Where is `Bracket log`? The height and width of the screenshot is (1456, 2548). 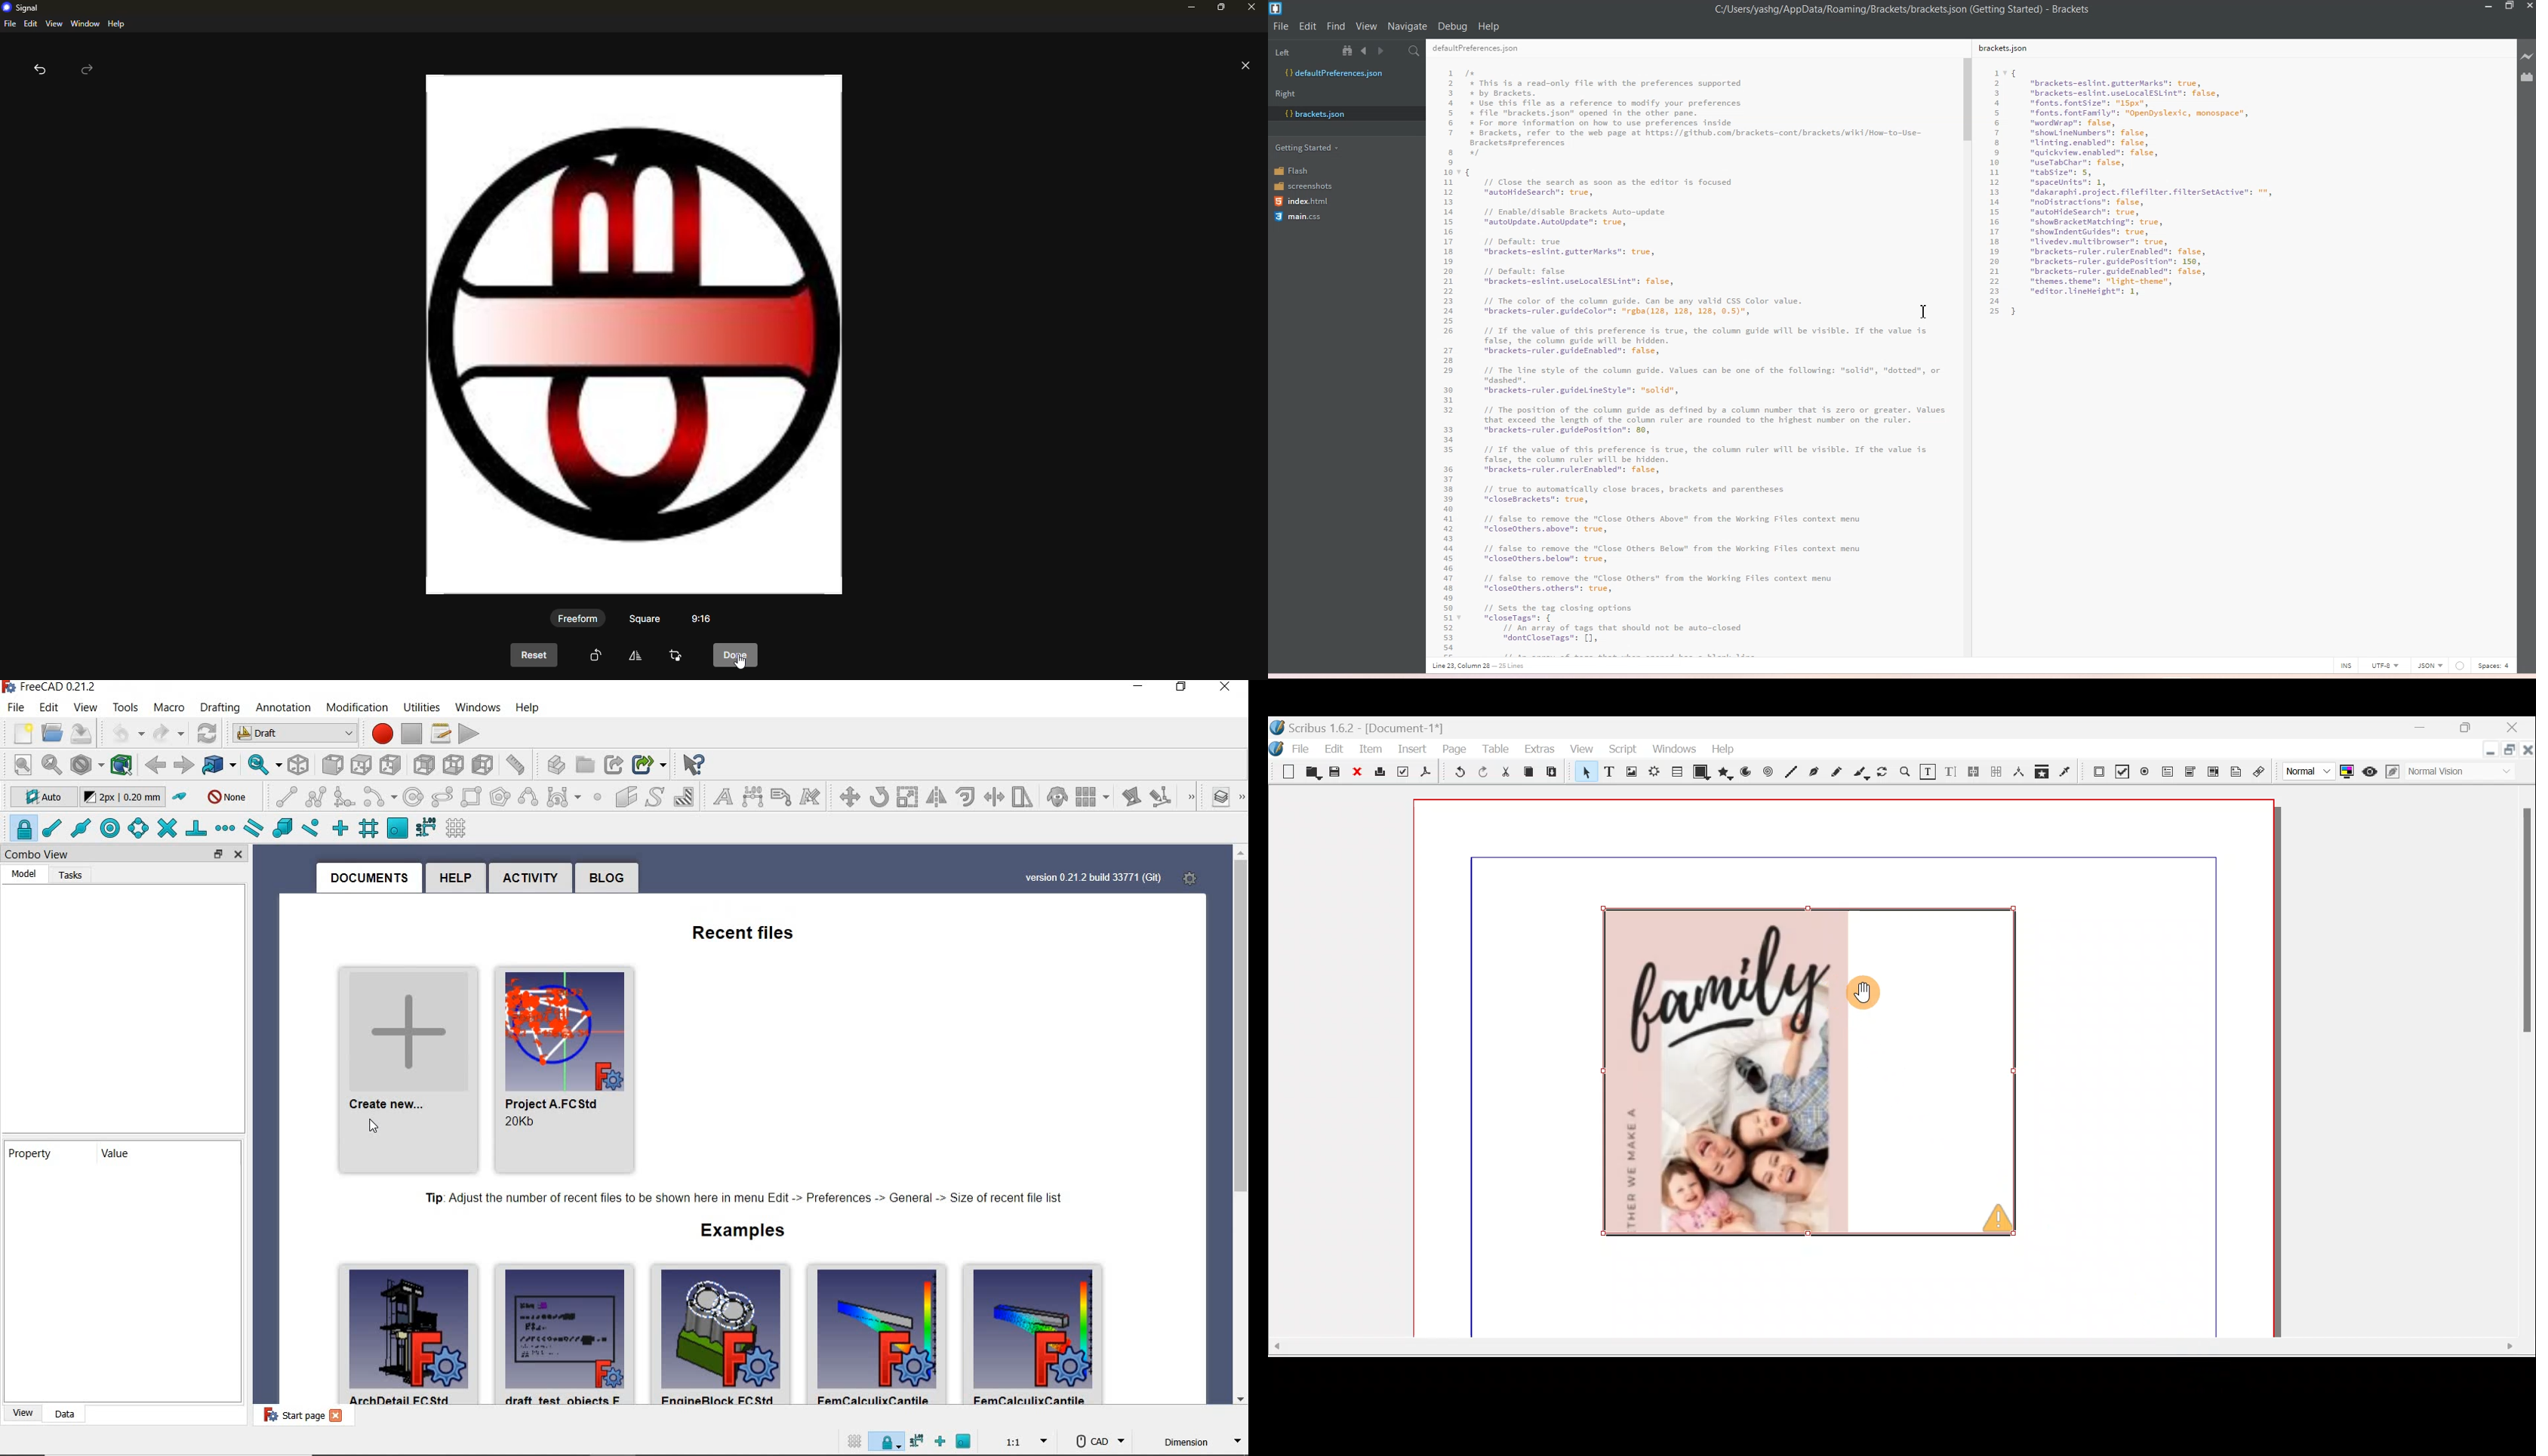 Bracket log is located at coordinates (1277, 9).